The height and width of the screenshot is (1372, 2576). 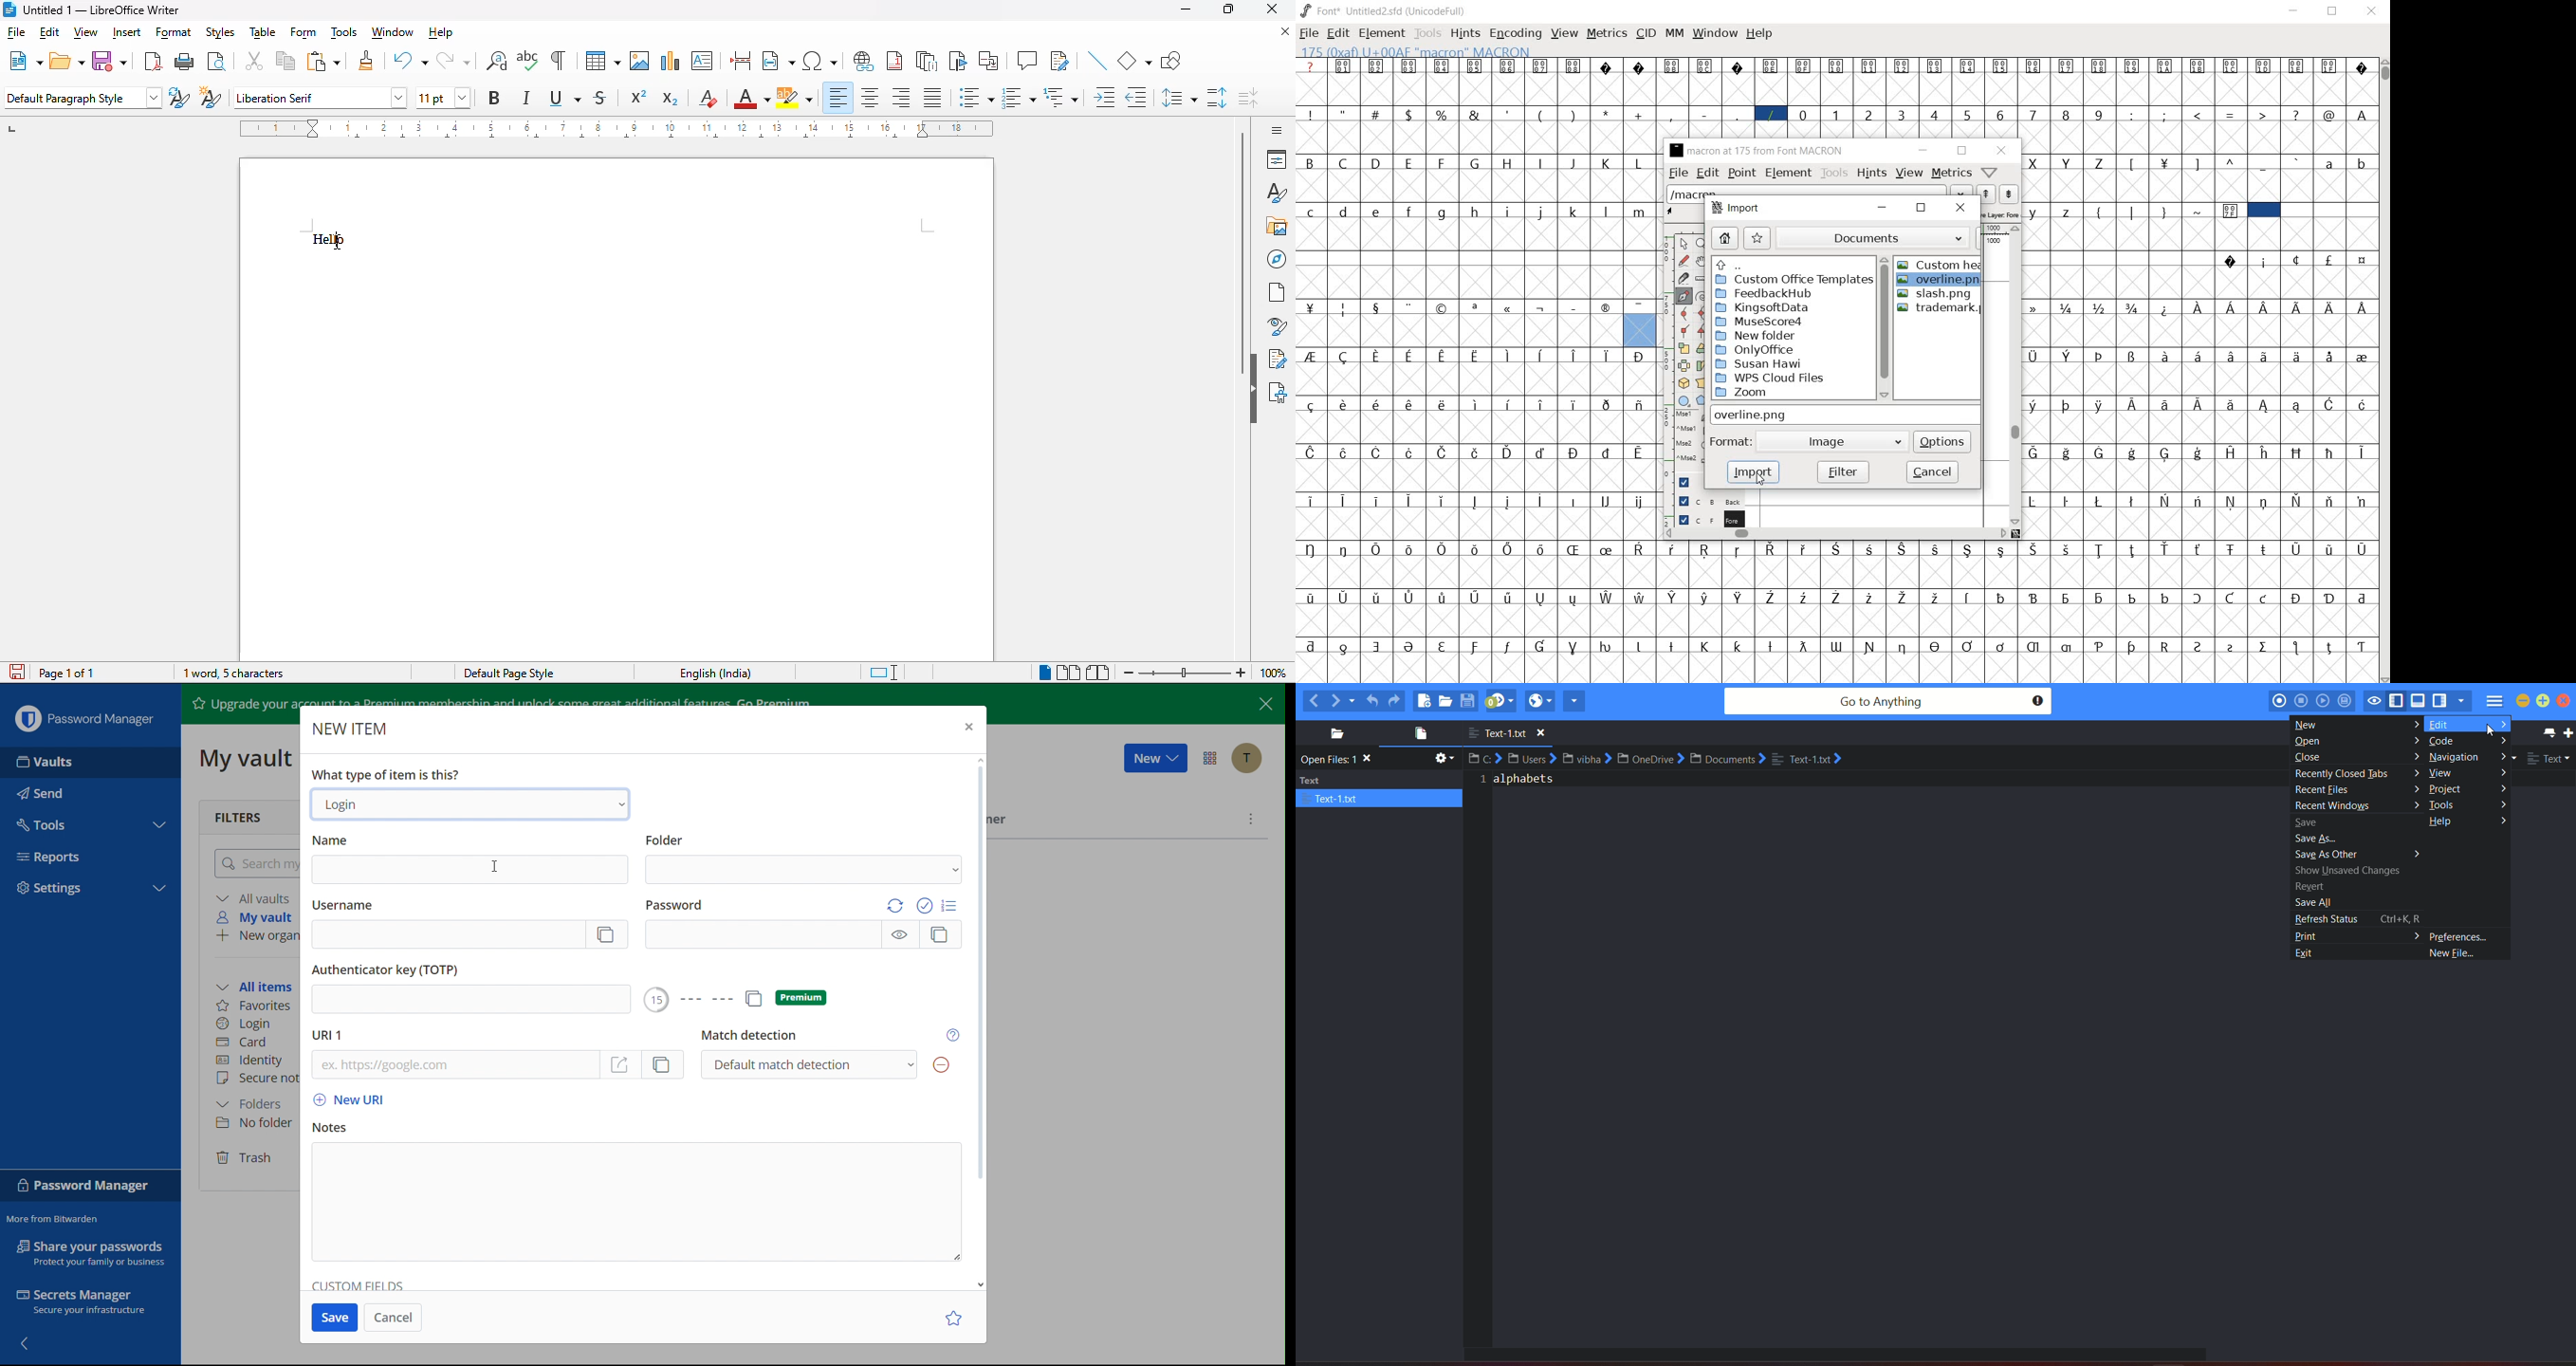 I want to click on Symbol, so click(x=1642, y=549).